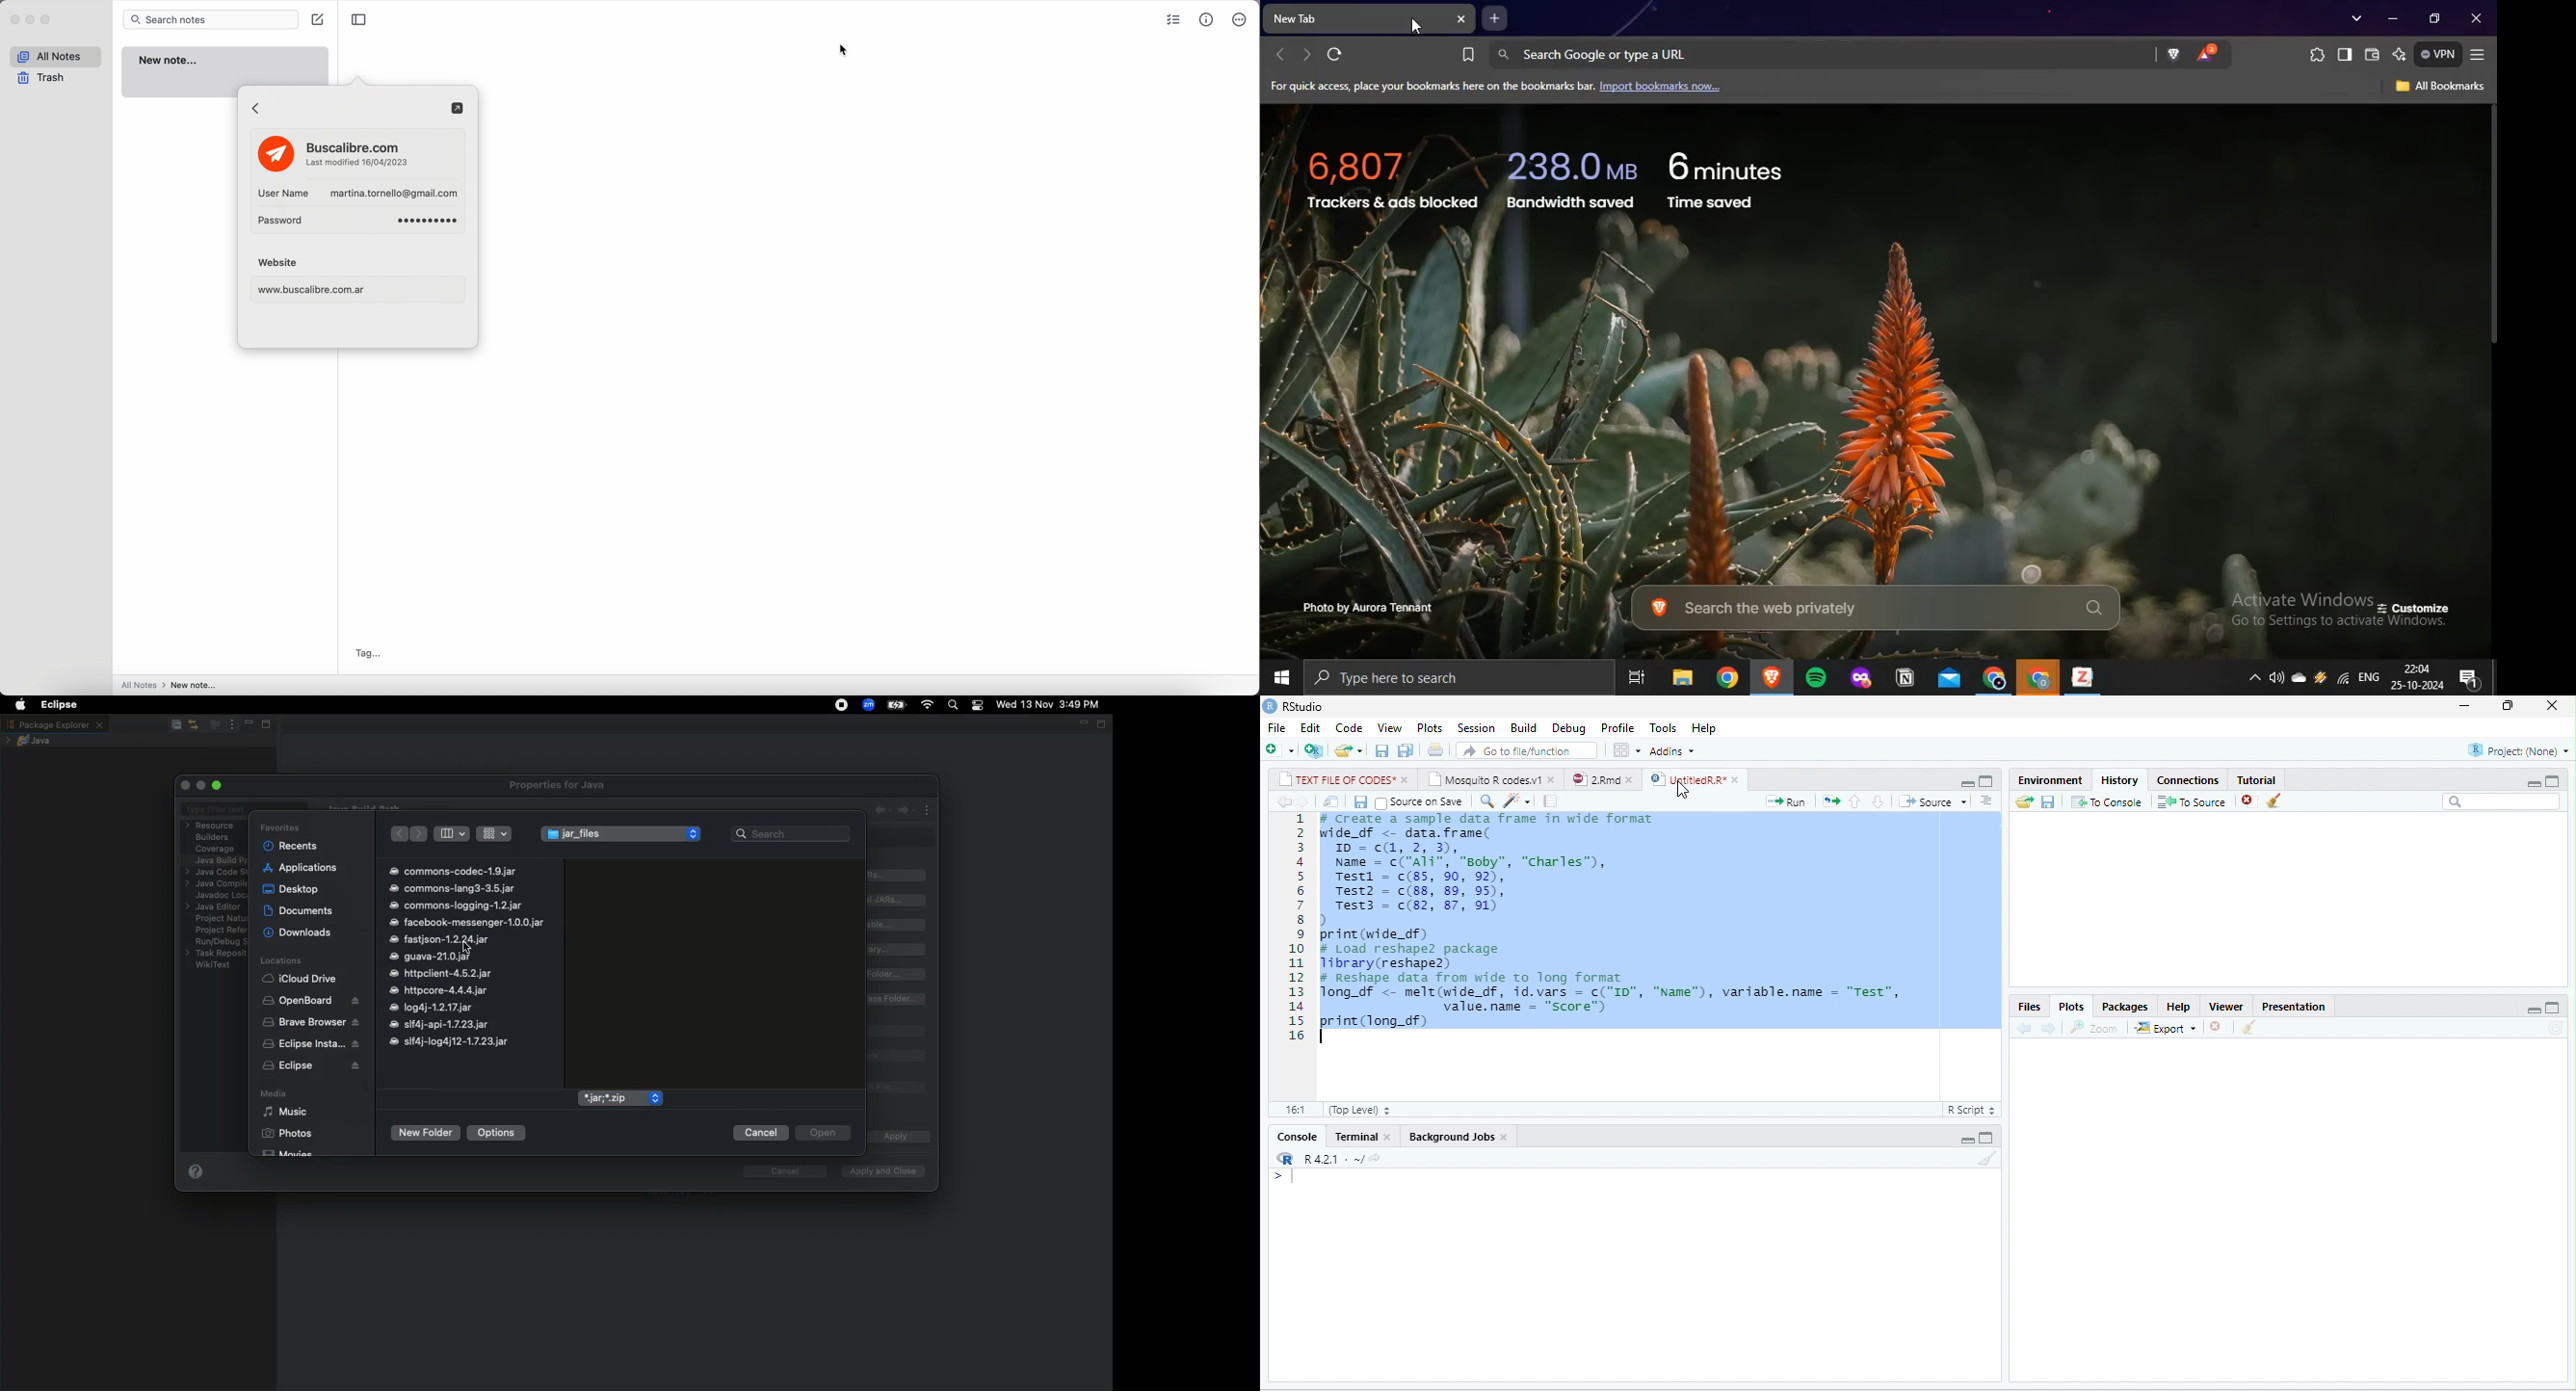 This screenshot has height=1400, width=2576. Describe the element at coordinates (54, 57) in the screenshot. I see `all notes` at that location.